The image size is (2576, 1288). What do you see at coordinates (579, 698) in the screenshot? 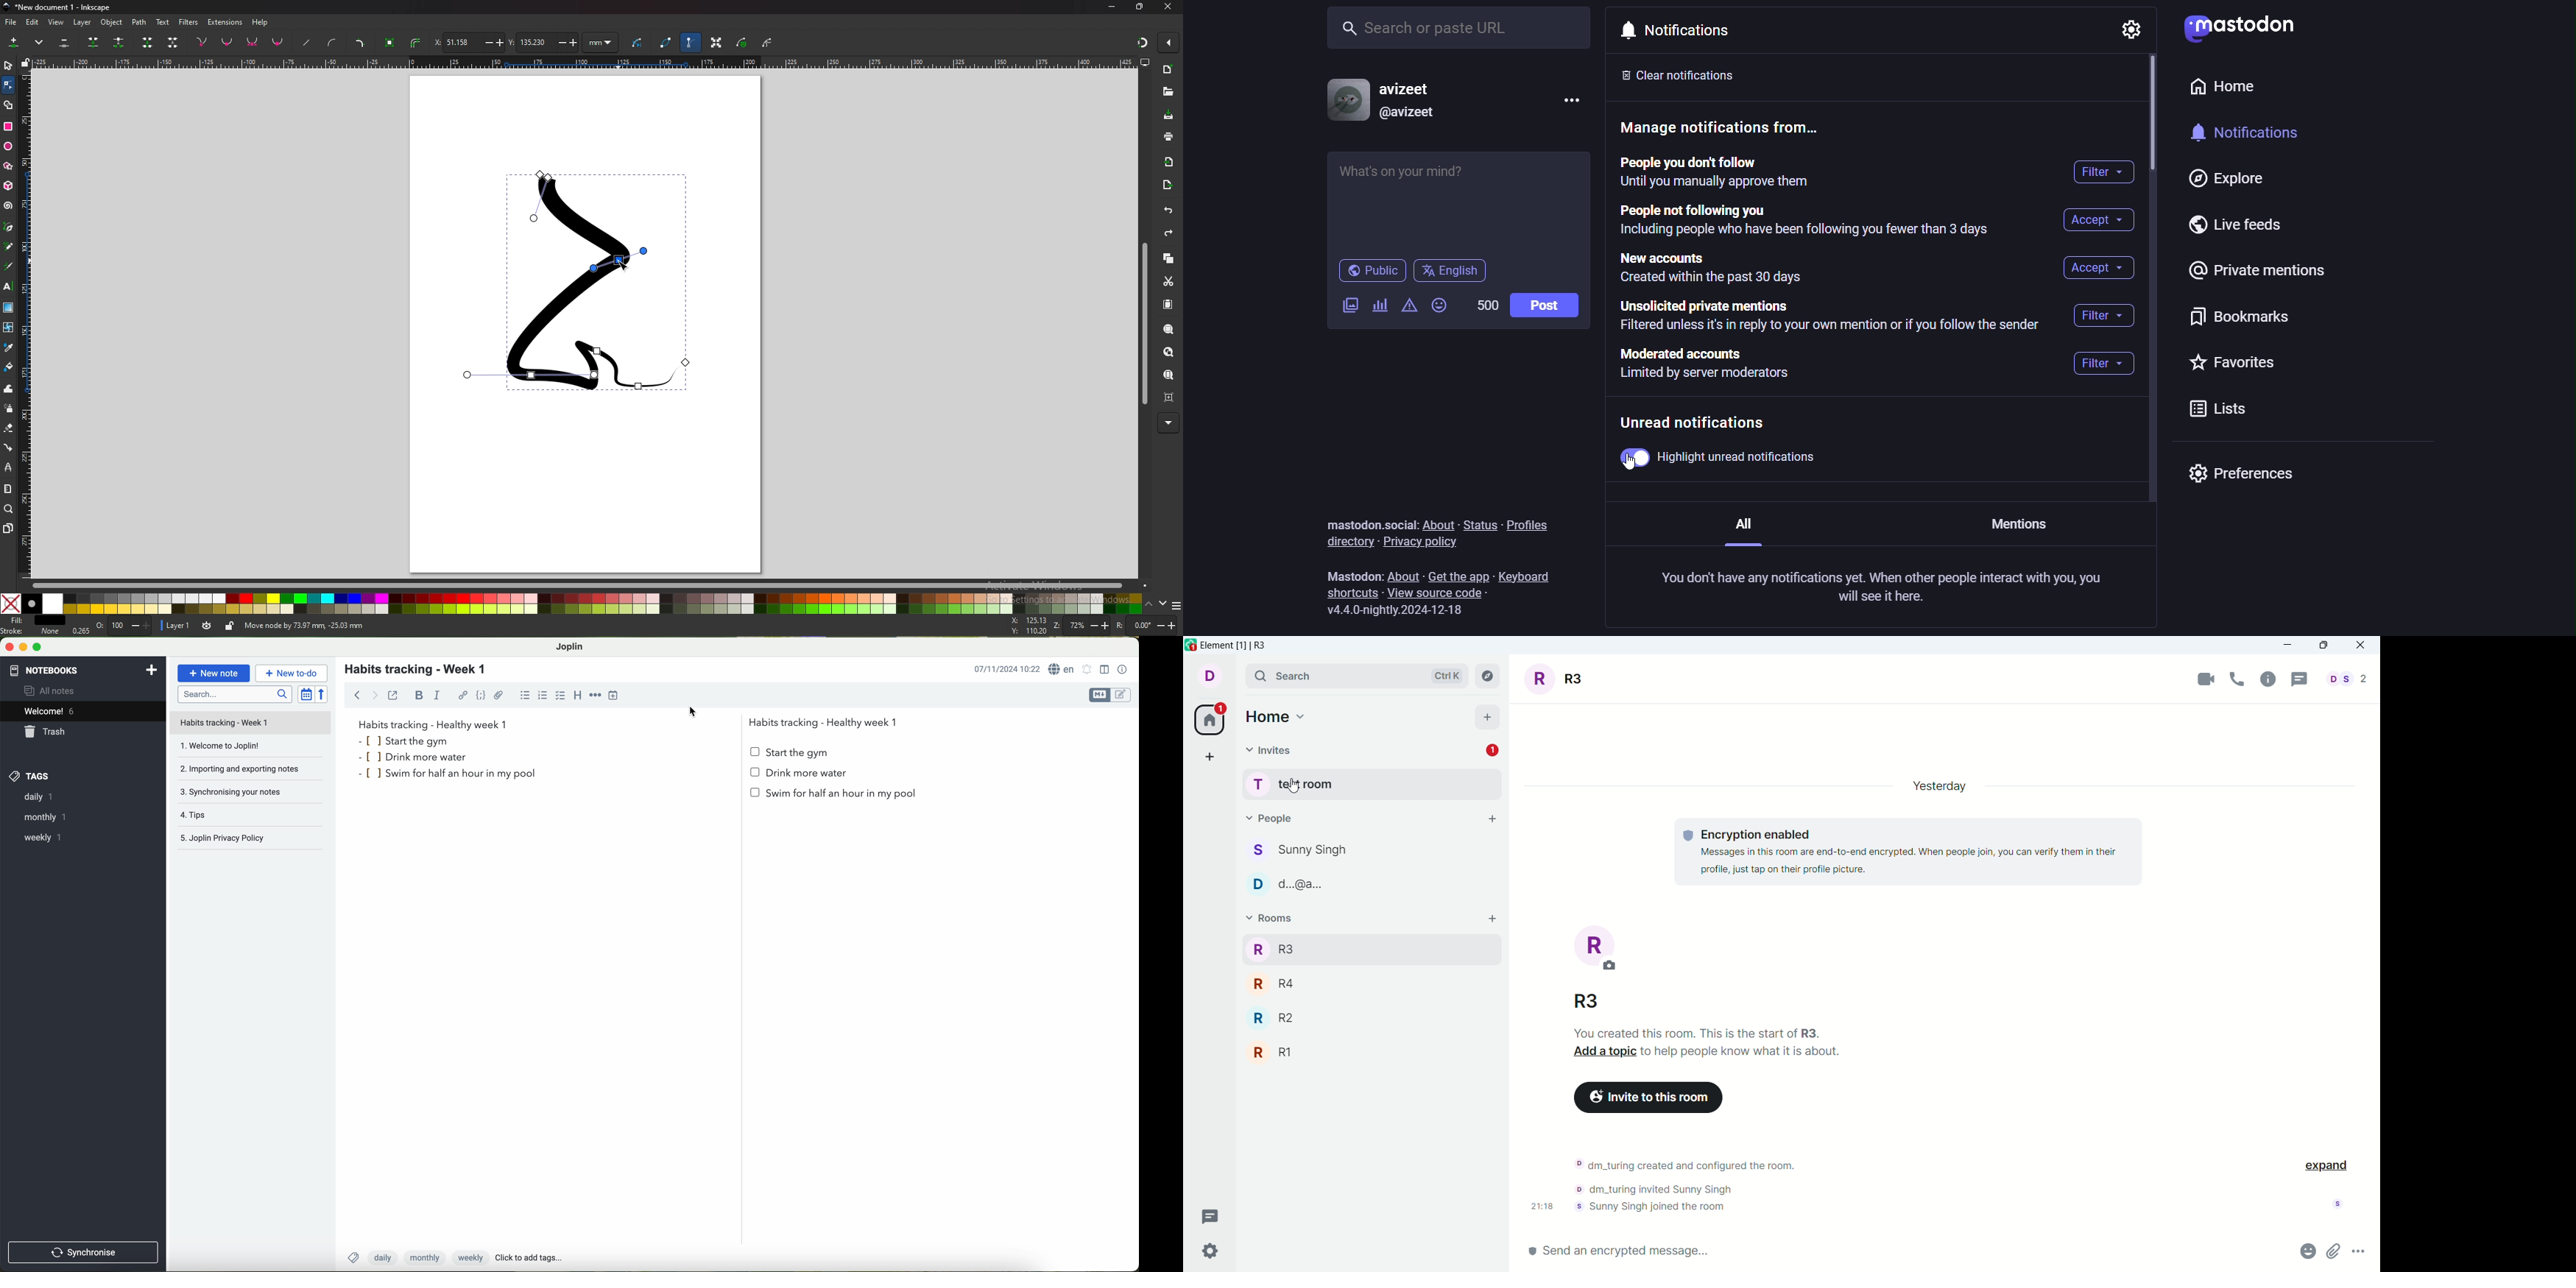
I see `heading` at bounding box center [579, 698].